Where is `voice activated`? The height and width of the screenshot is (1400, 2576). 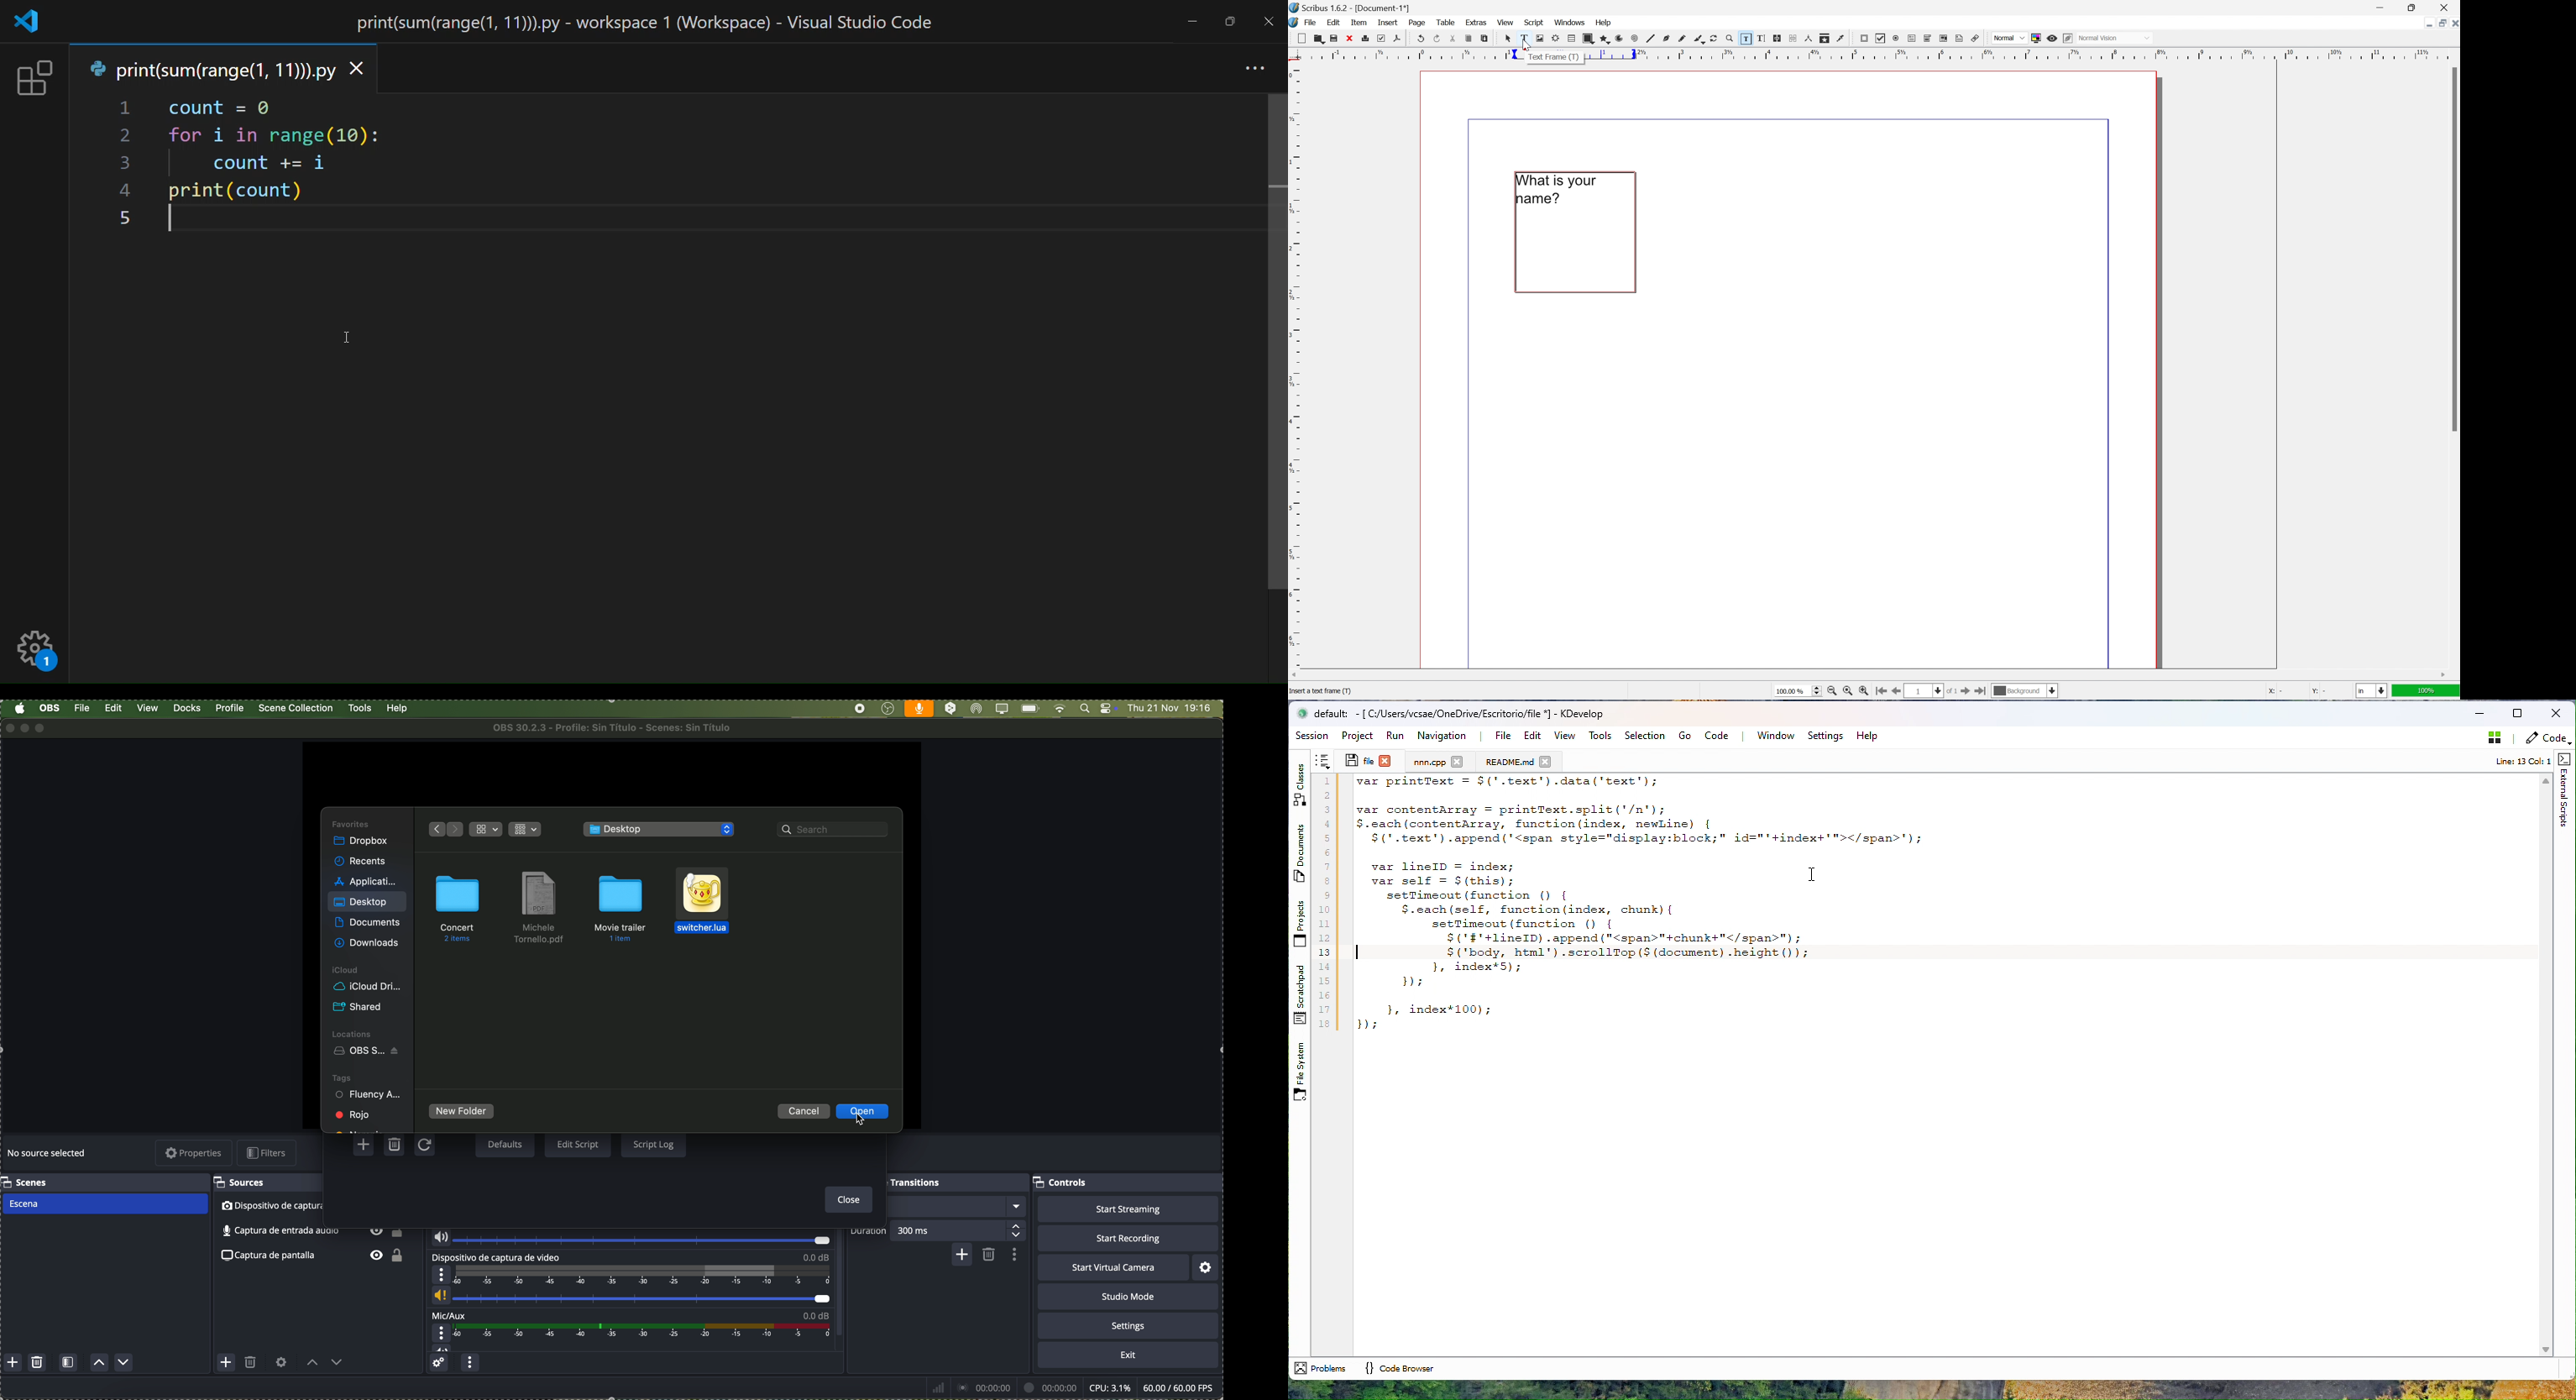 voice activated is located at coordinates (920, 709).